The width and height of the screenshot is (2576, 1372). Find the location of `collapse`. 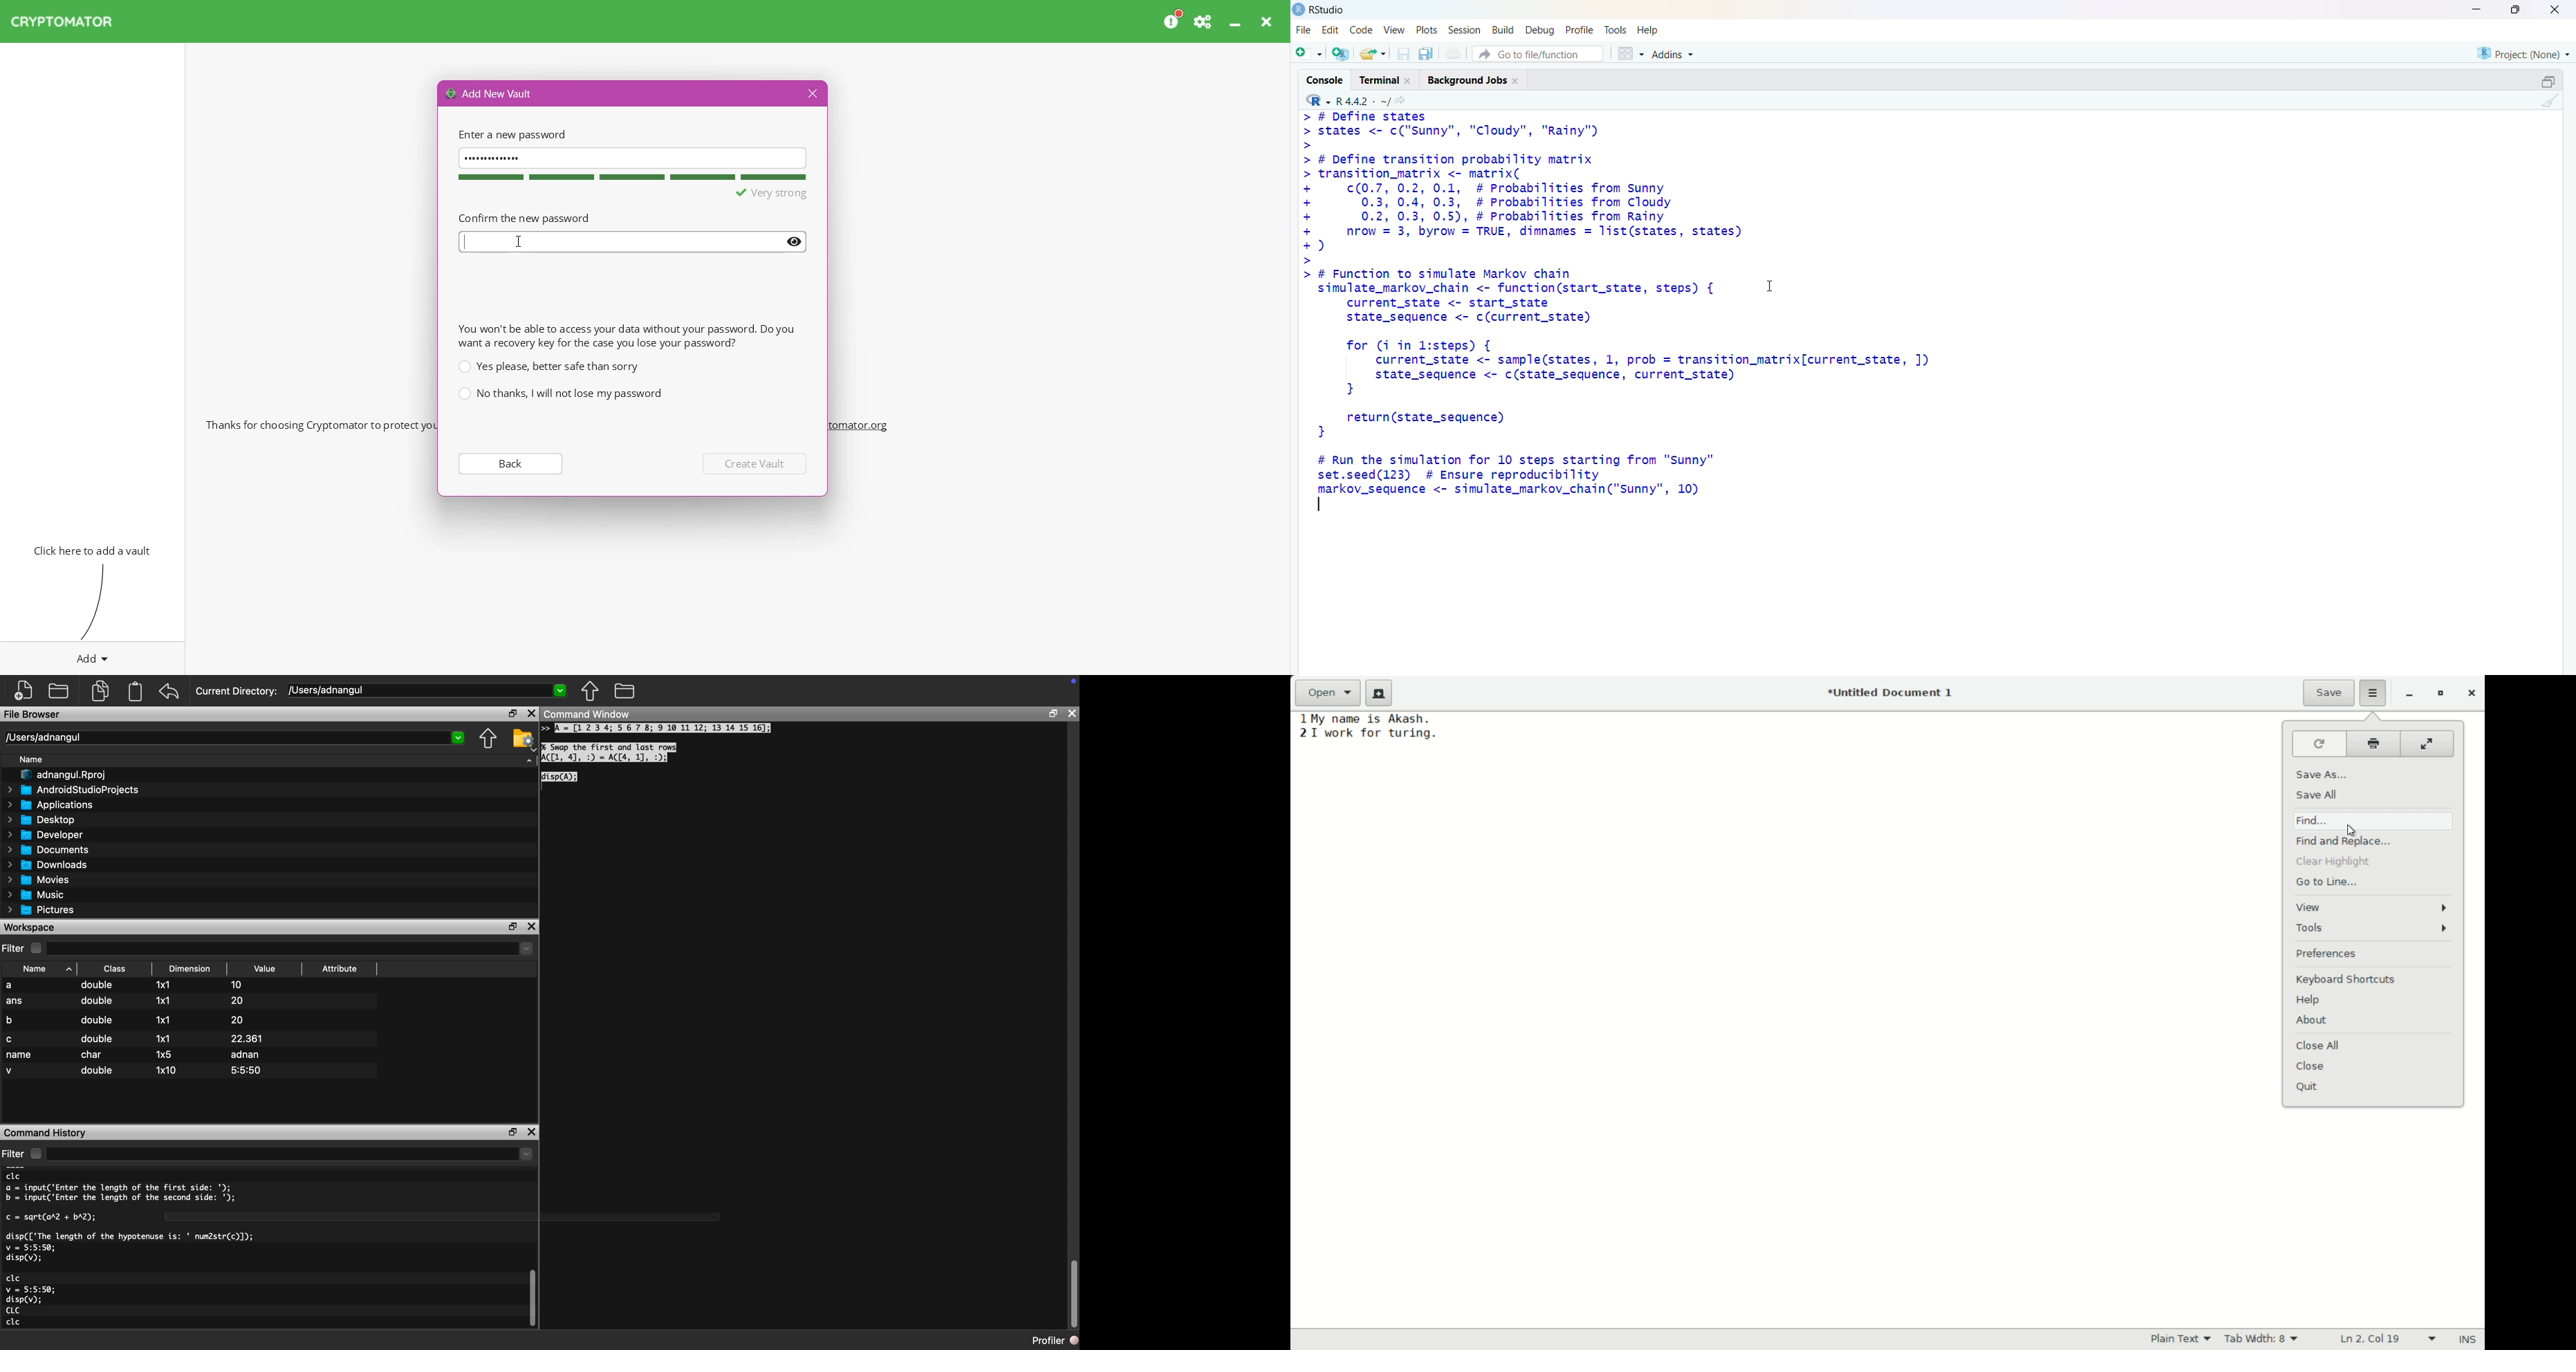

collapse is located at coordinates (2547, 82).